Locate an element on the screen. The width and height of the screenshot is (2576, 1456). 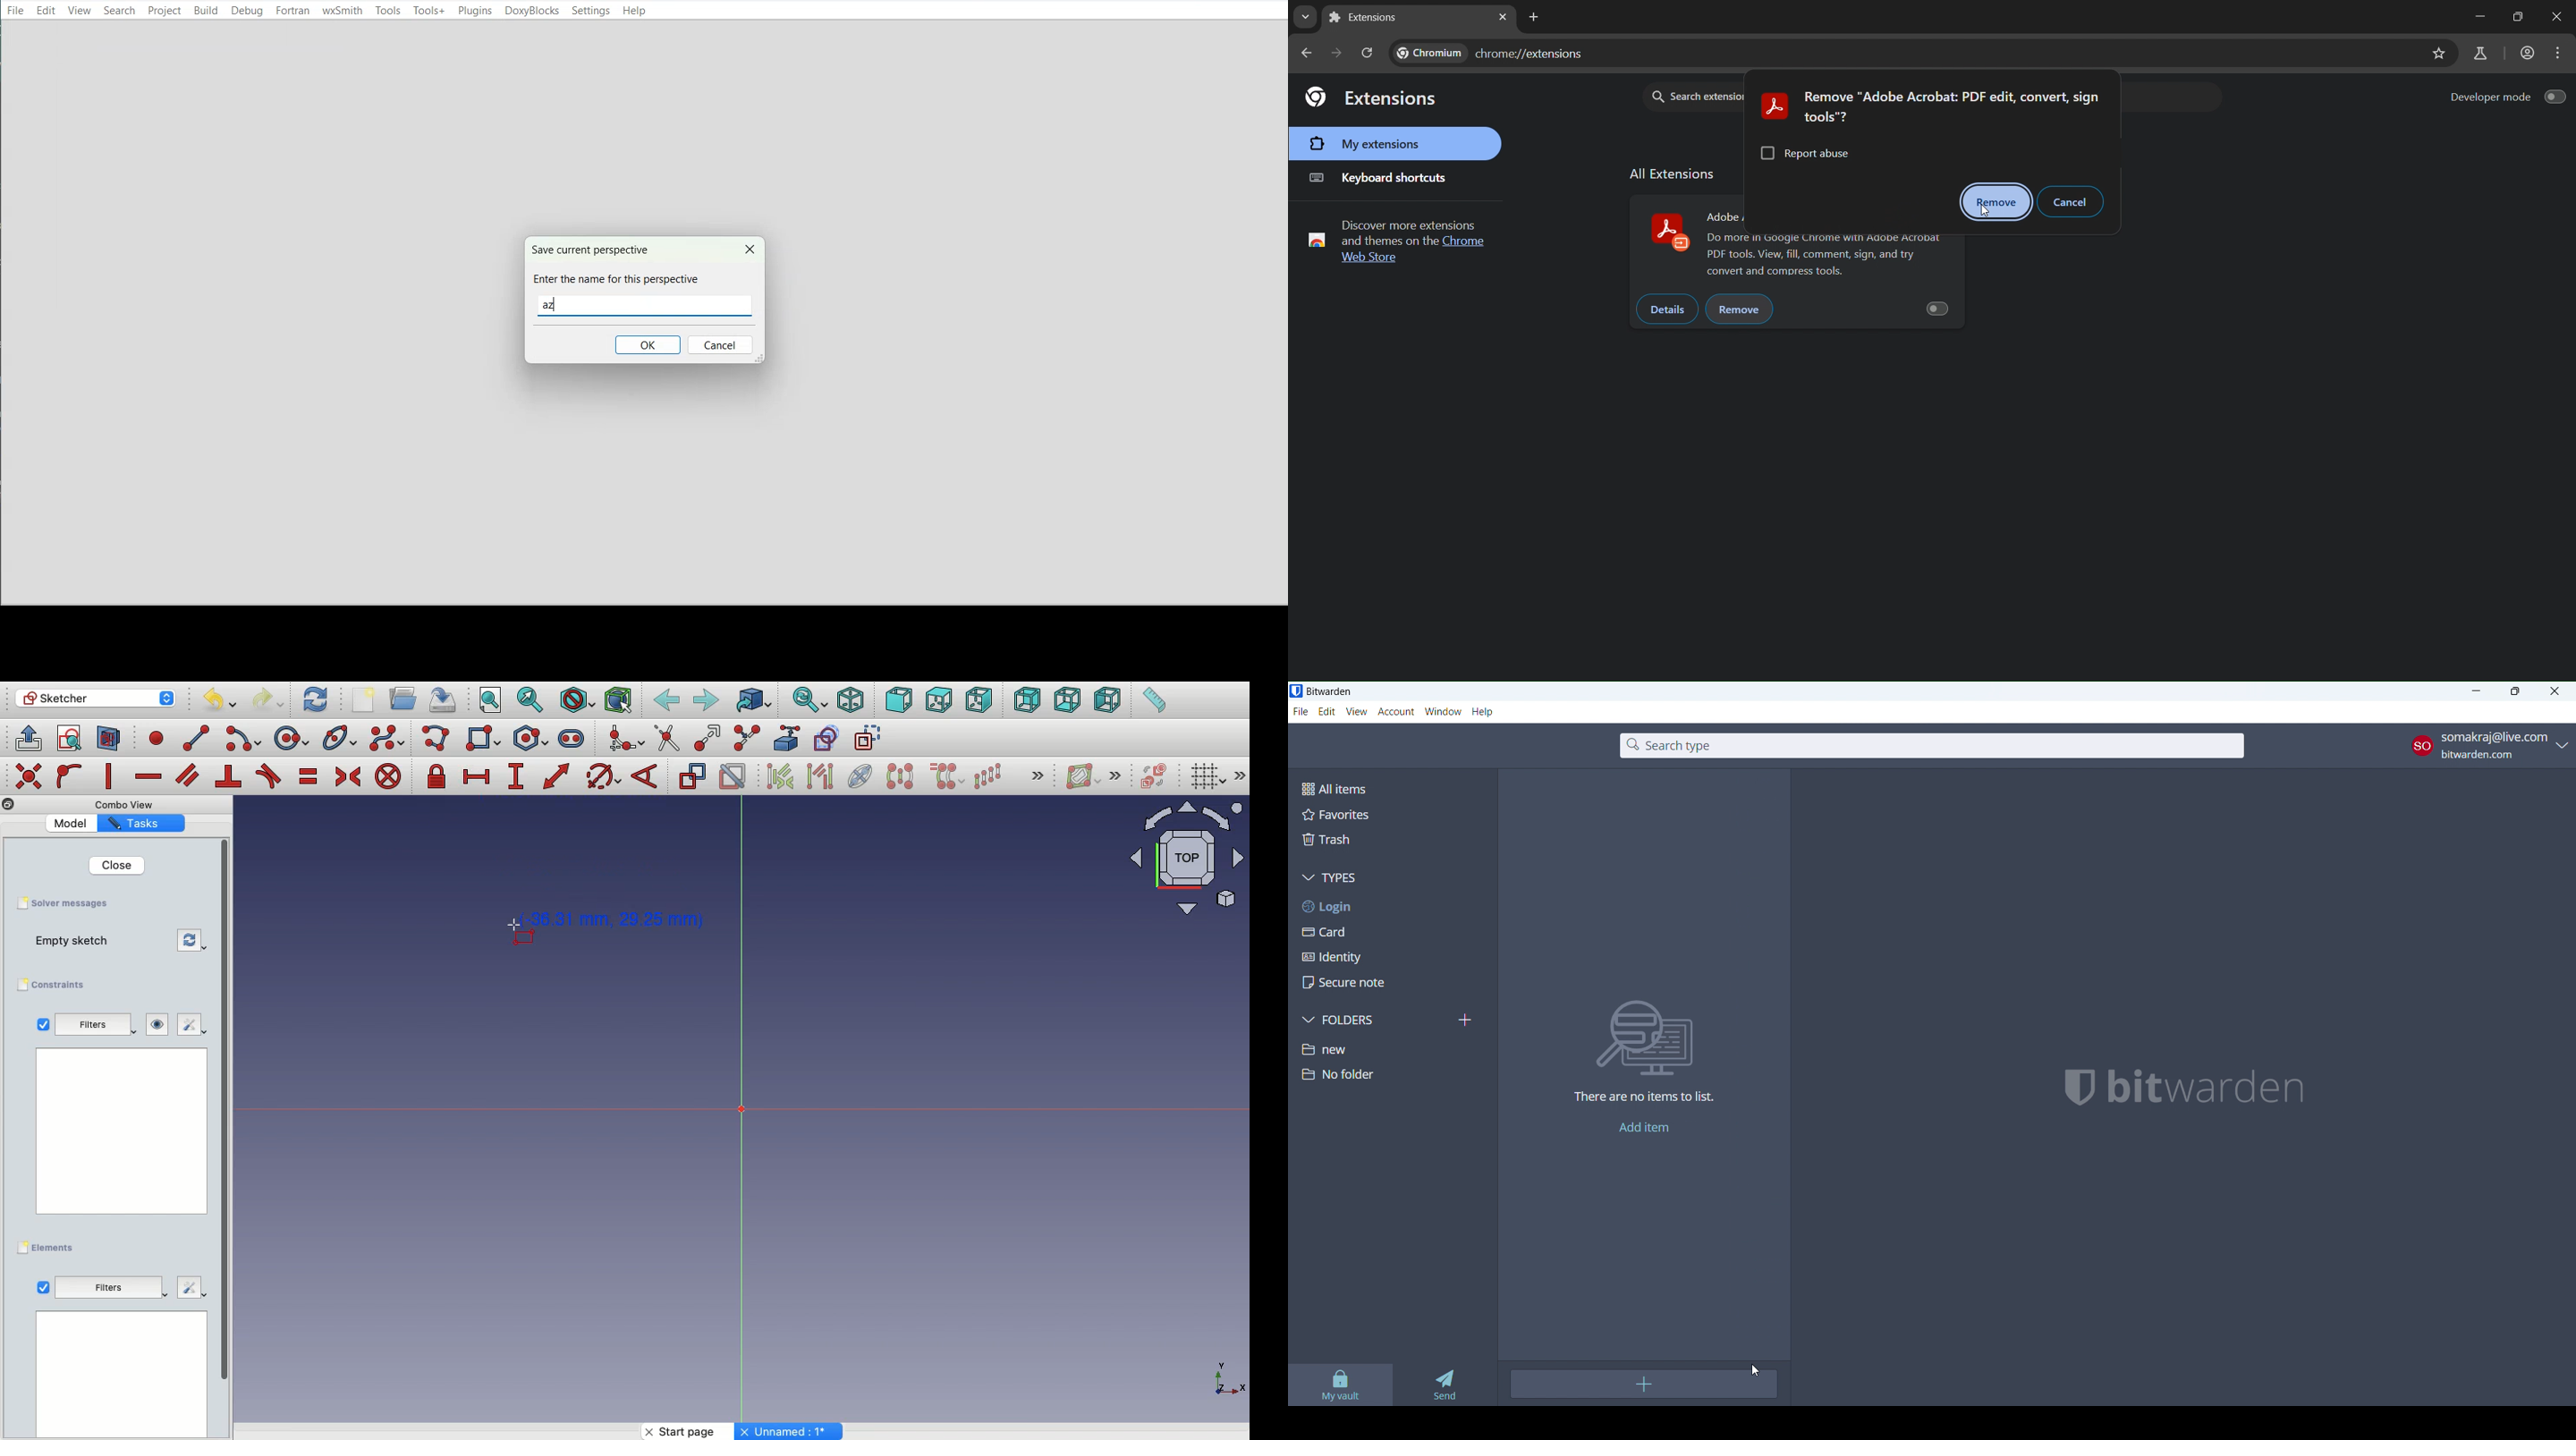
filters is located at coordinates (97, 1026).